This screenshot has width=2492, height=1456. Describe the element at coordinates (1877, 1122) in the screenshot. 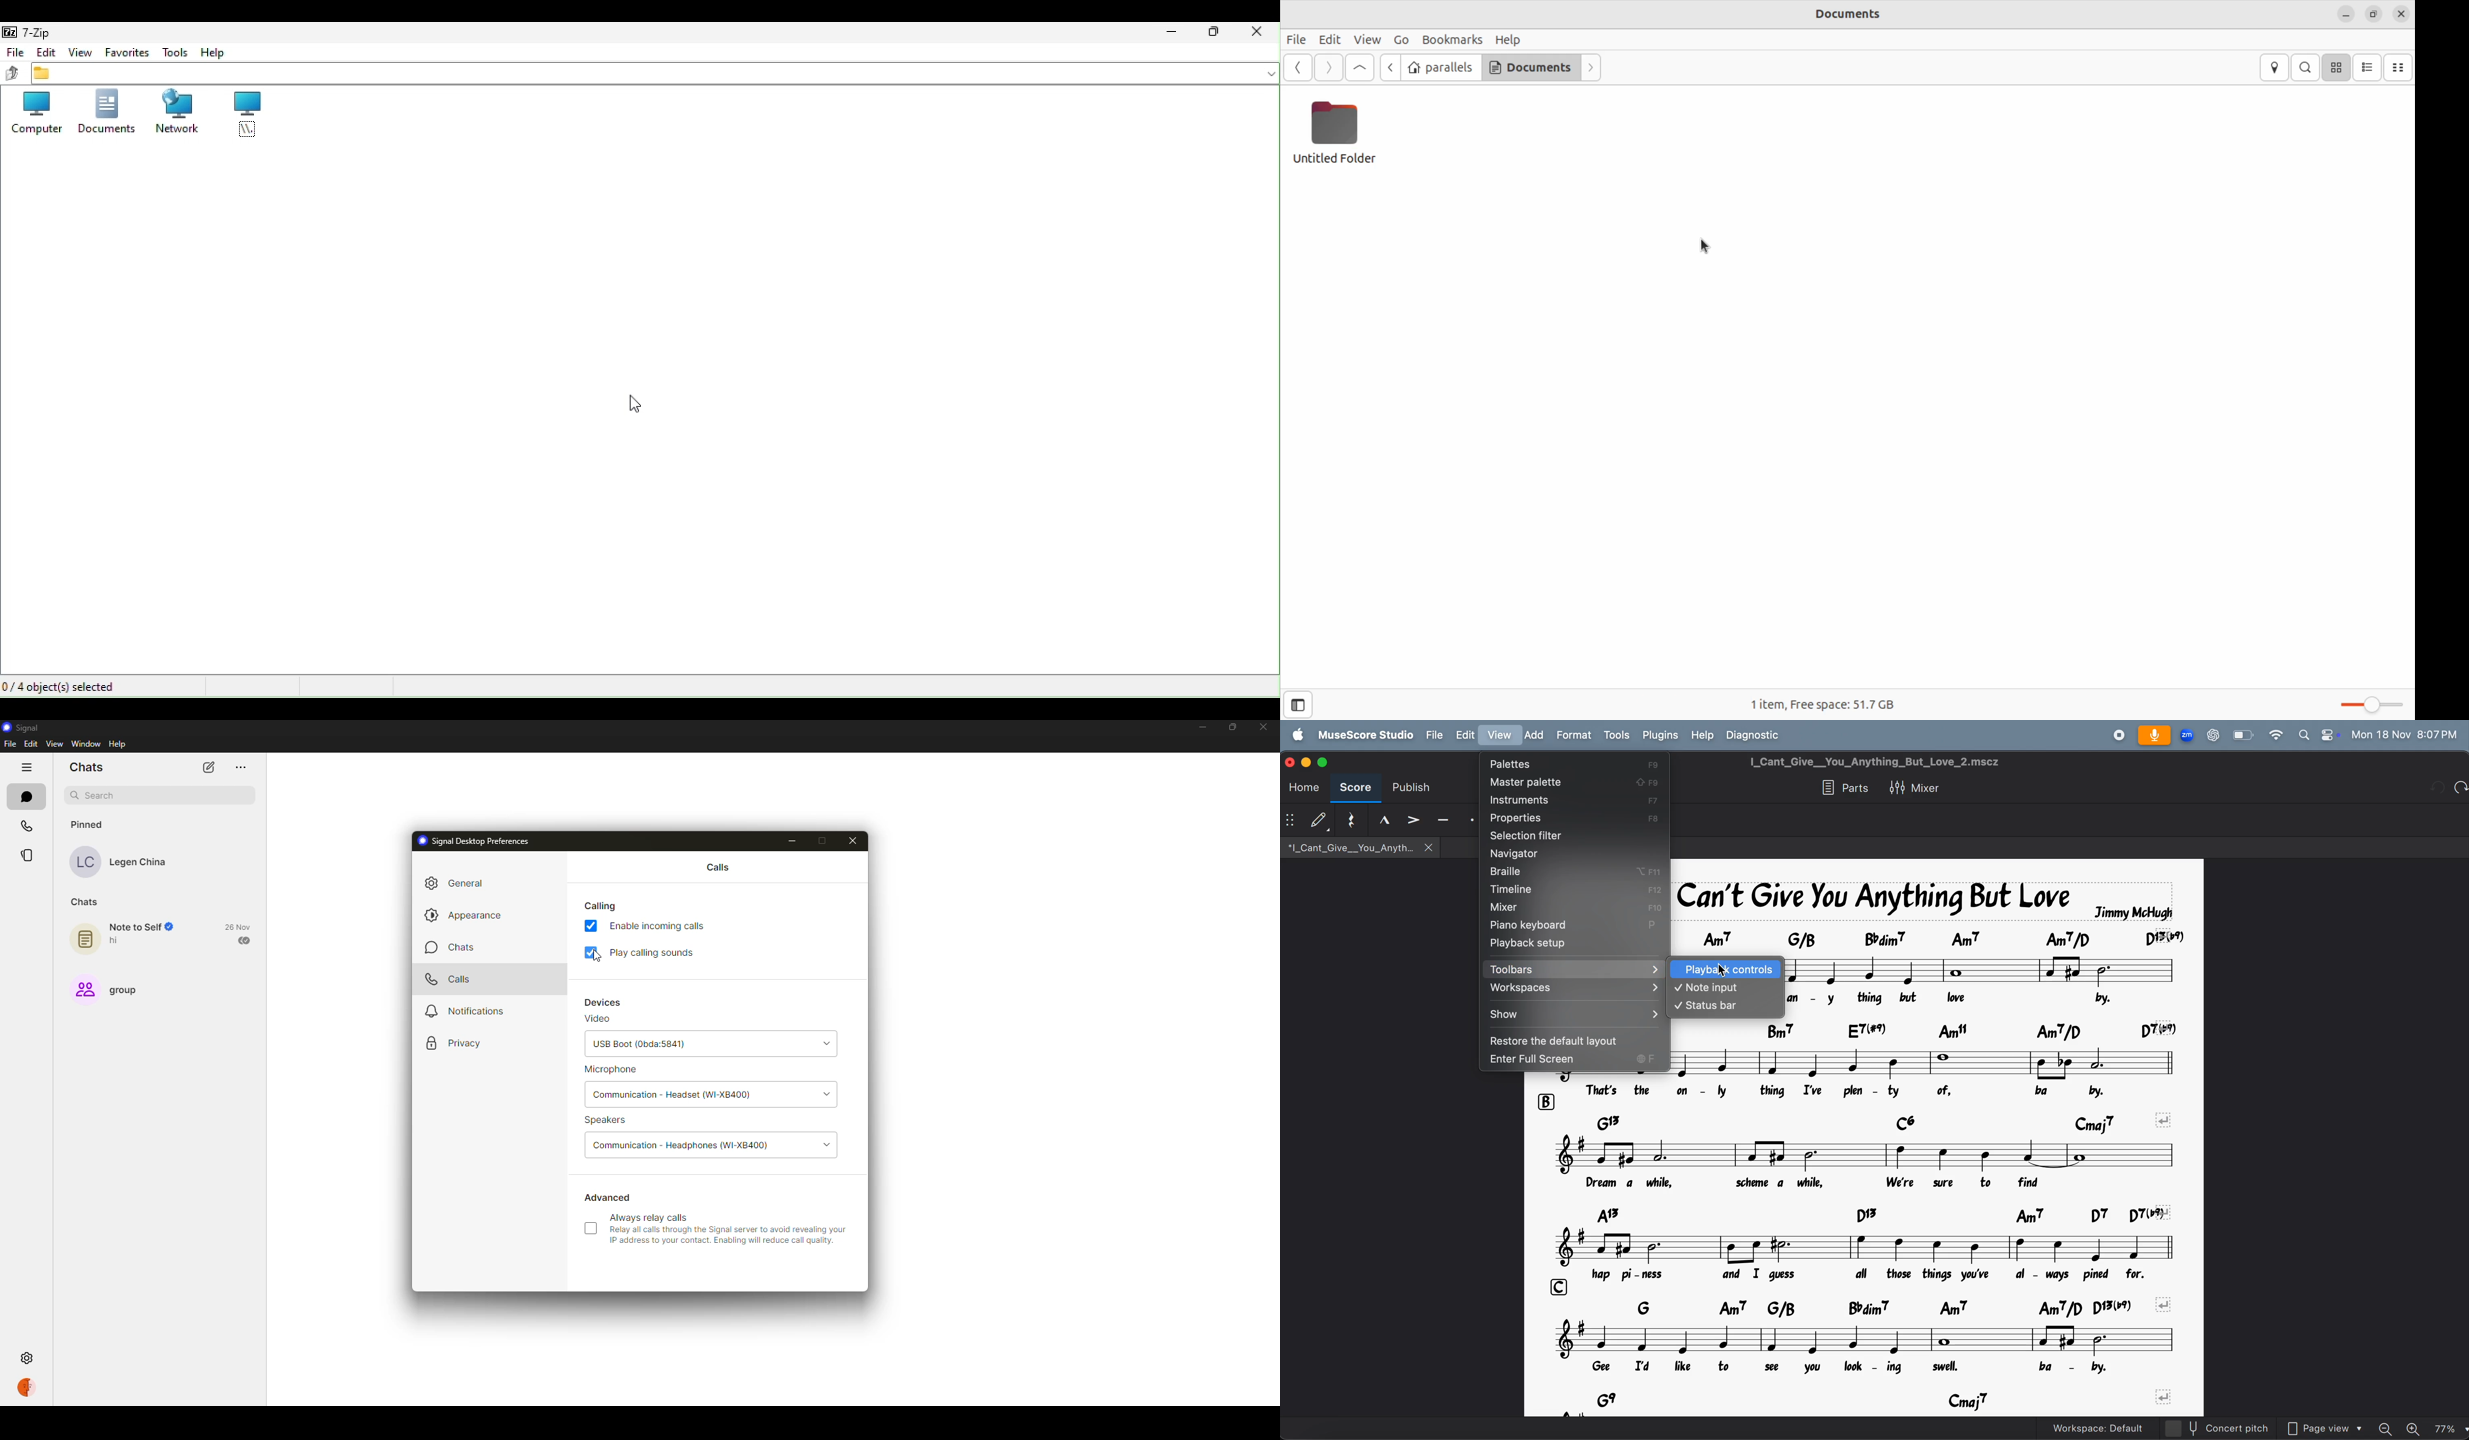

I see `chord symbols` at that location.